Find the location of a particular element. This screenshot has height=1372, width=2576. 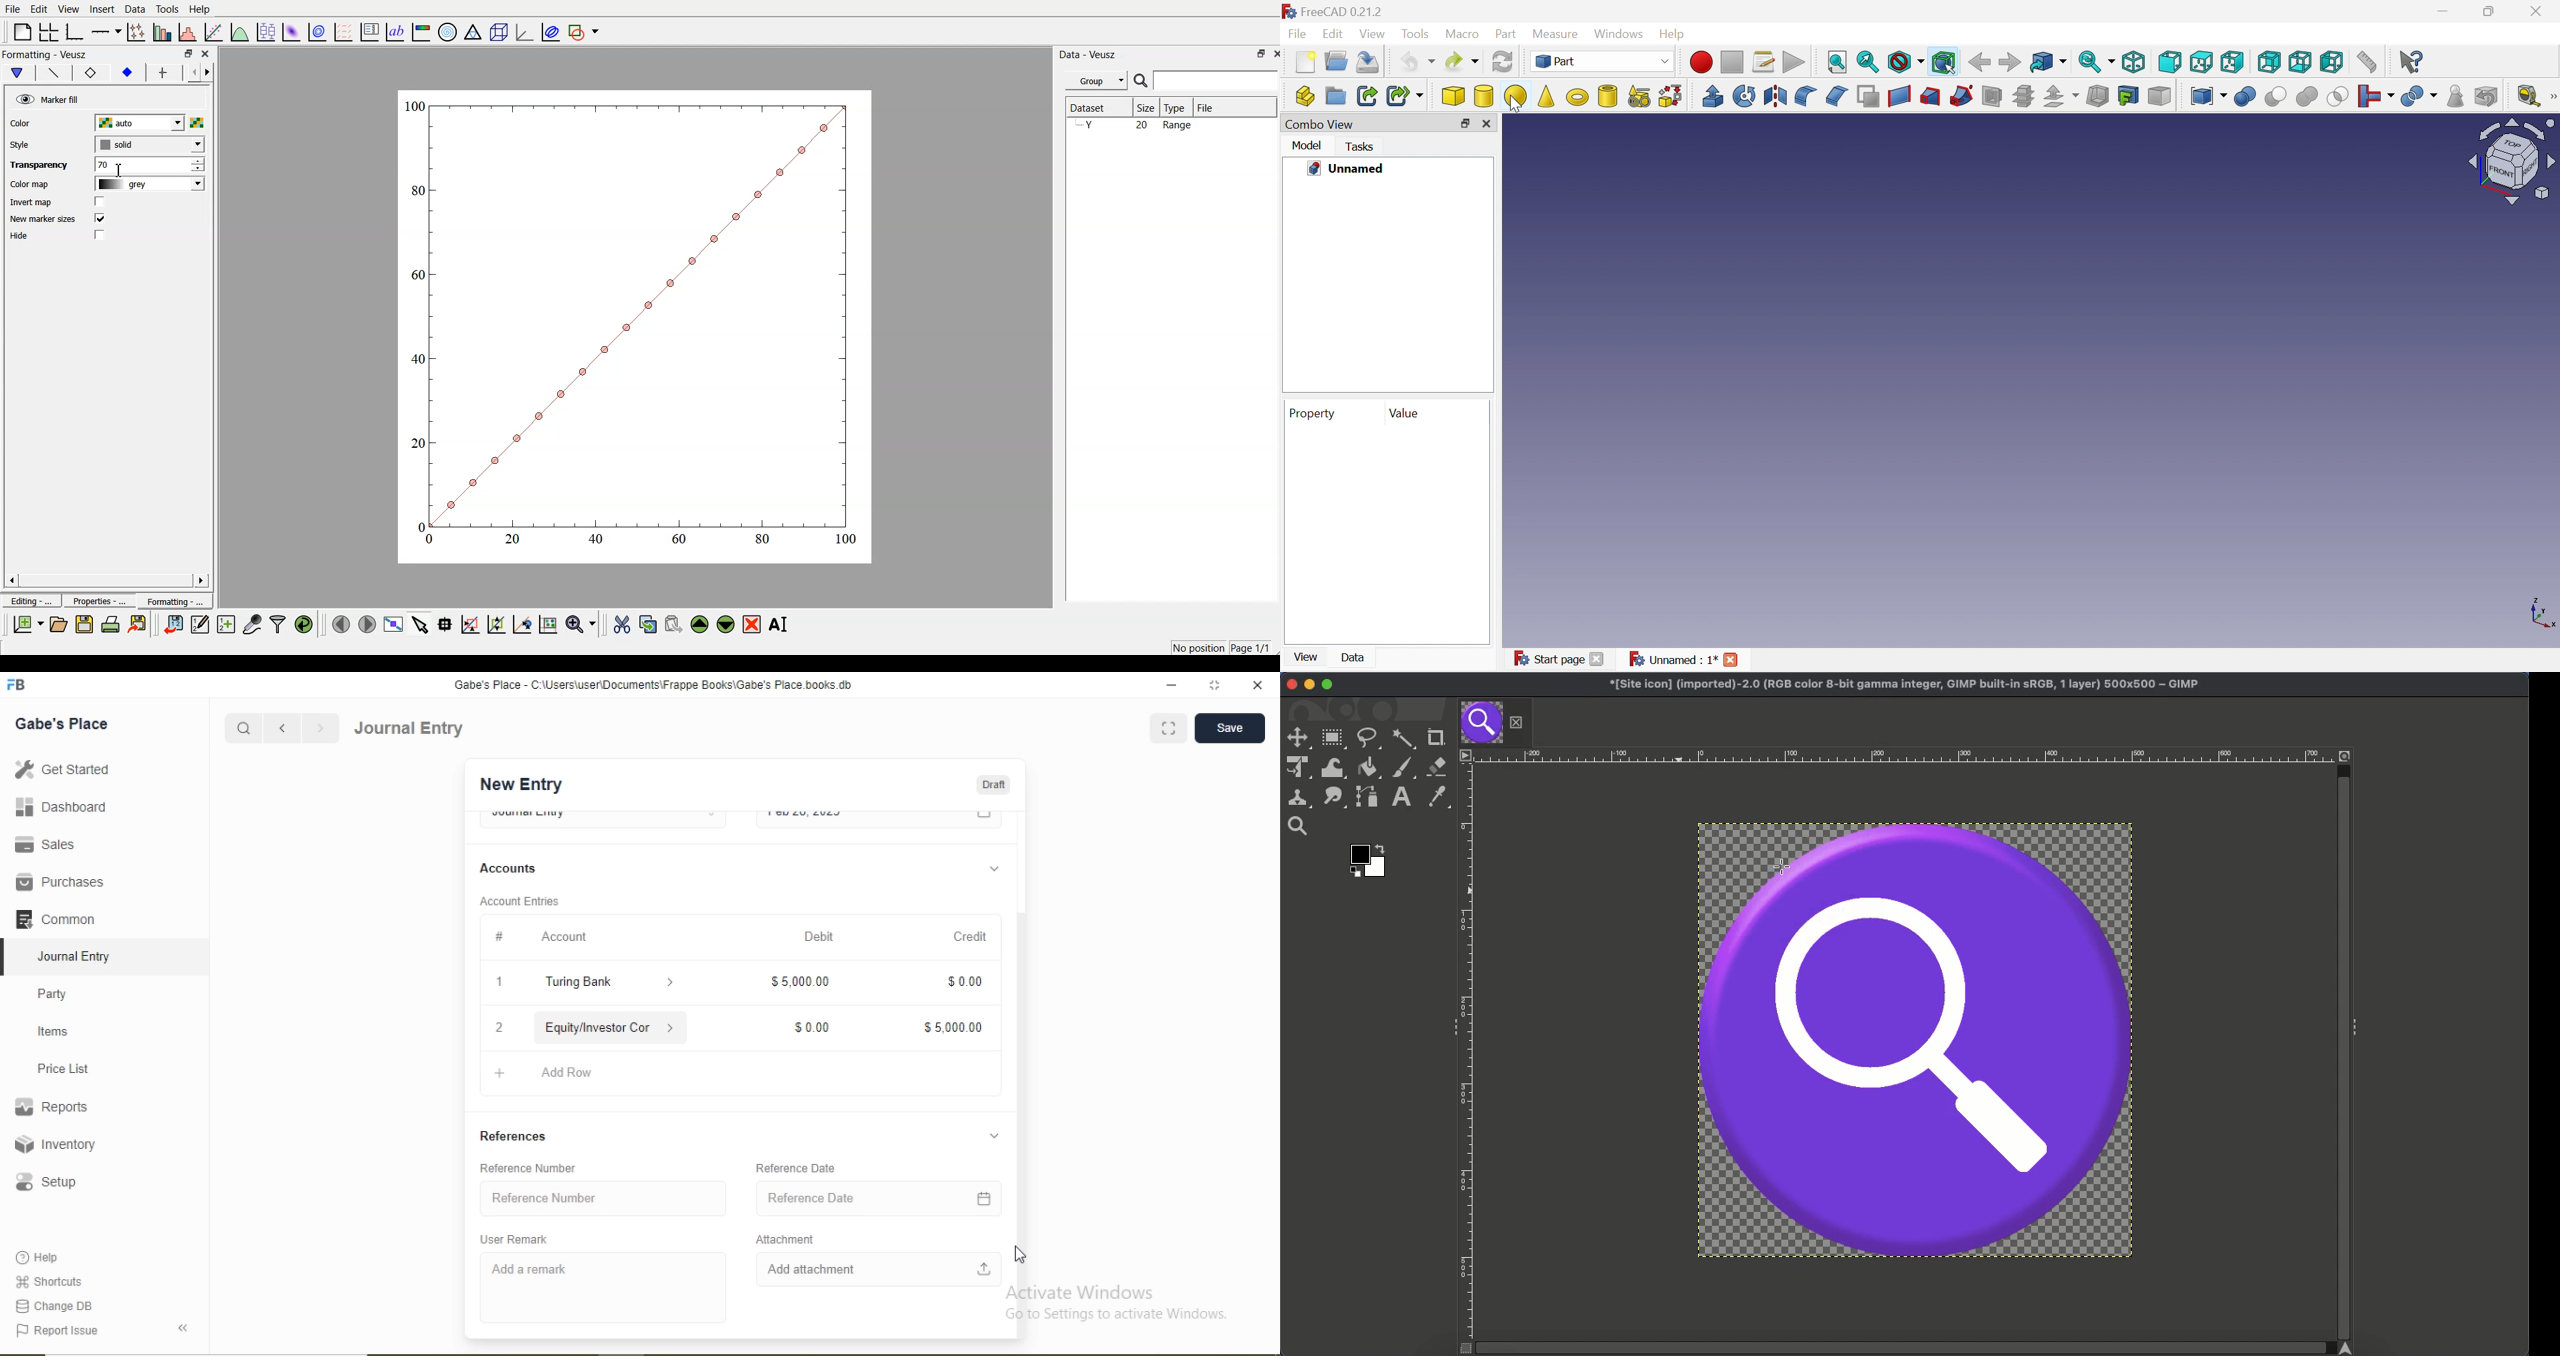

Thickness is located at coordinates (2098, 97).